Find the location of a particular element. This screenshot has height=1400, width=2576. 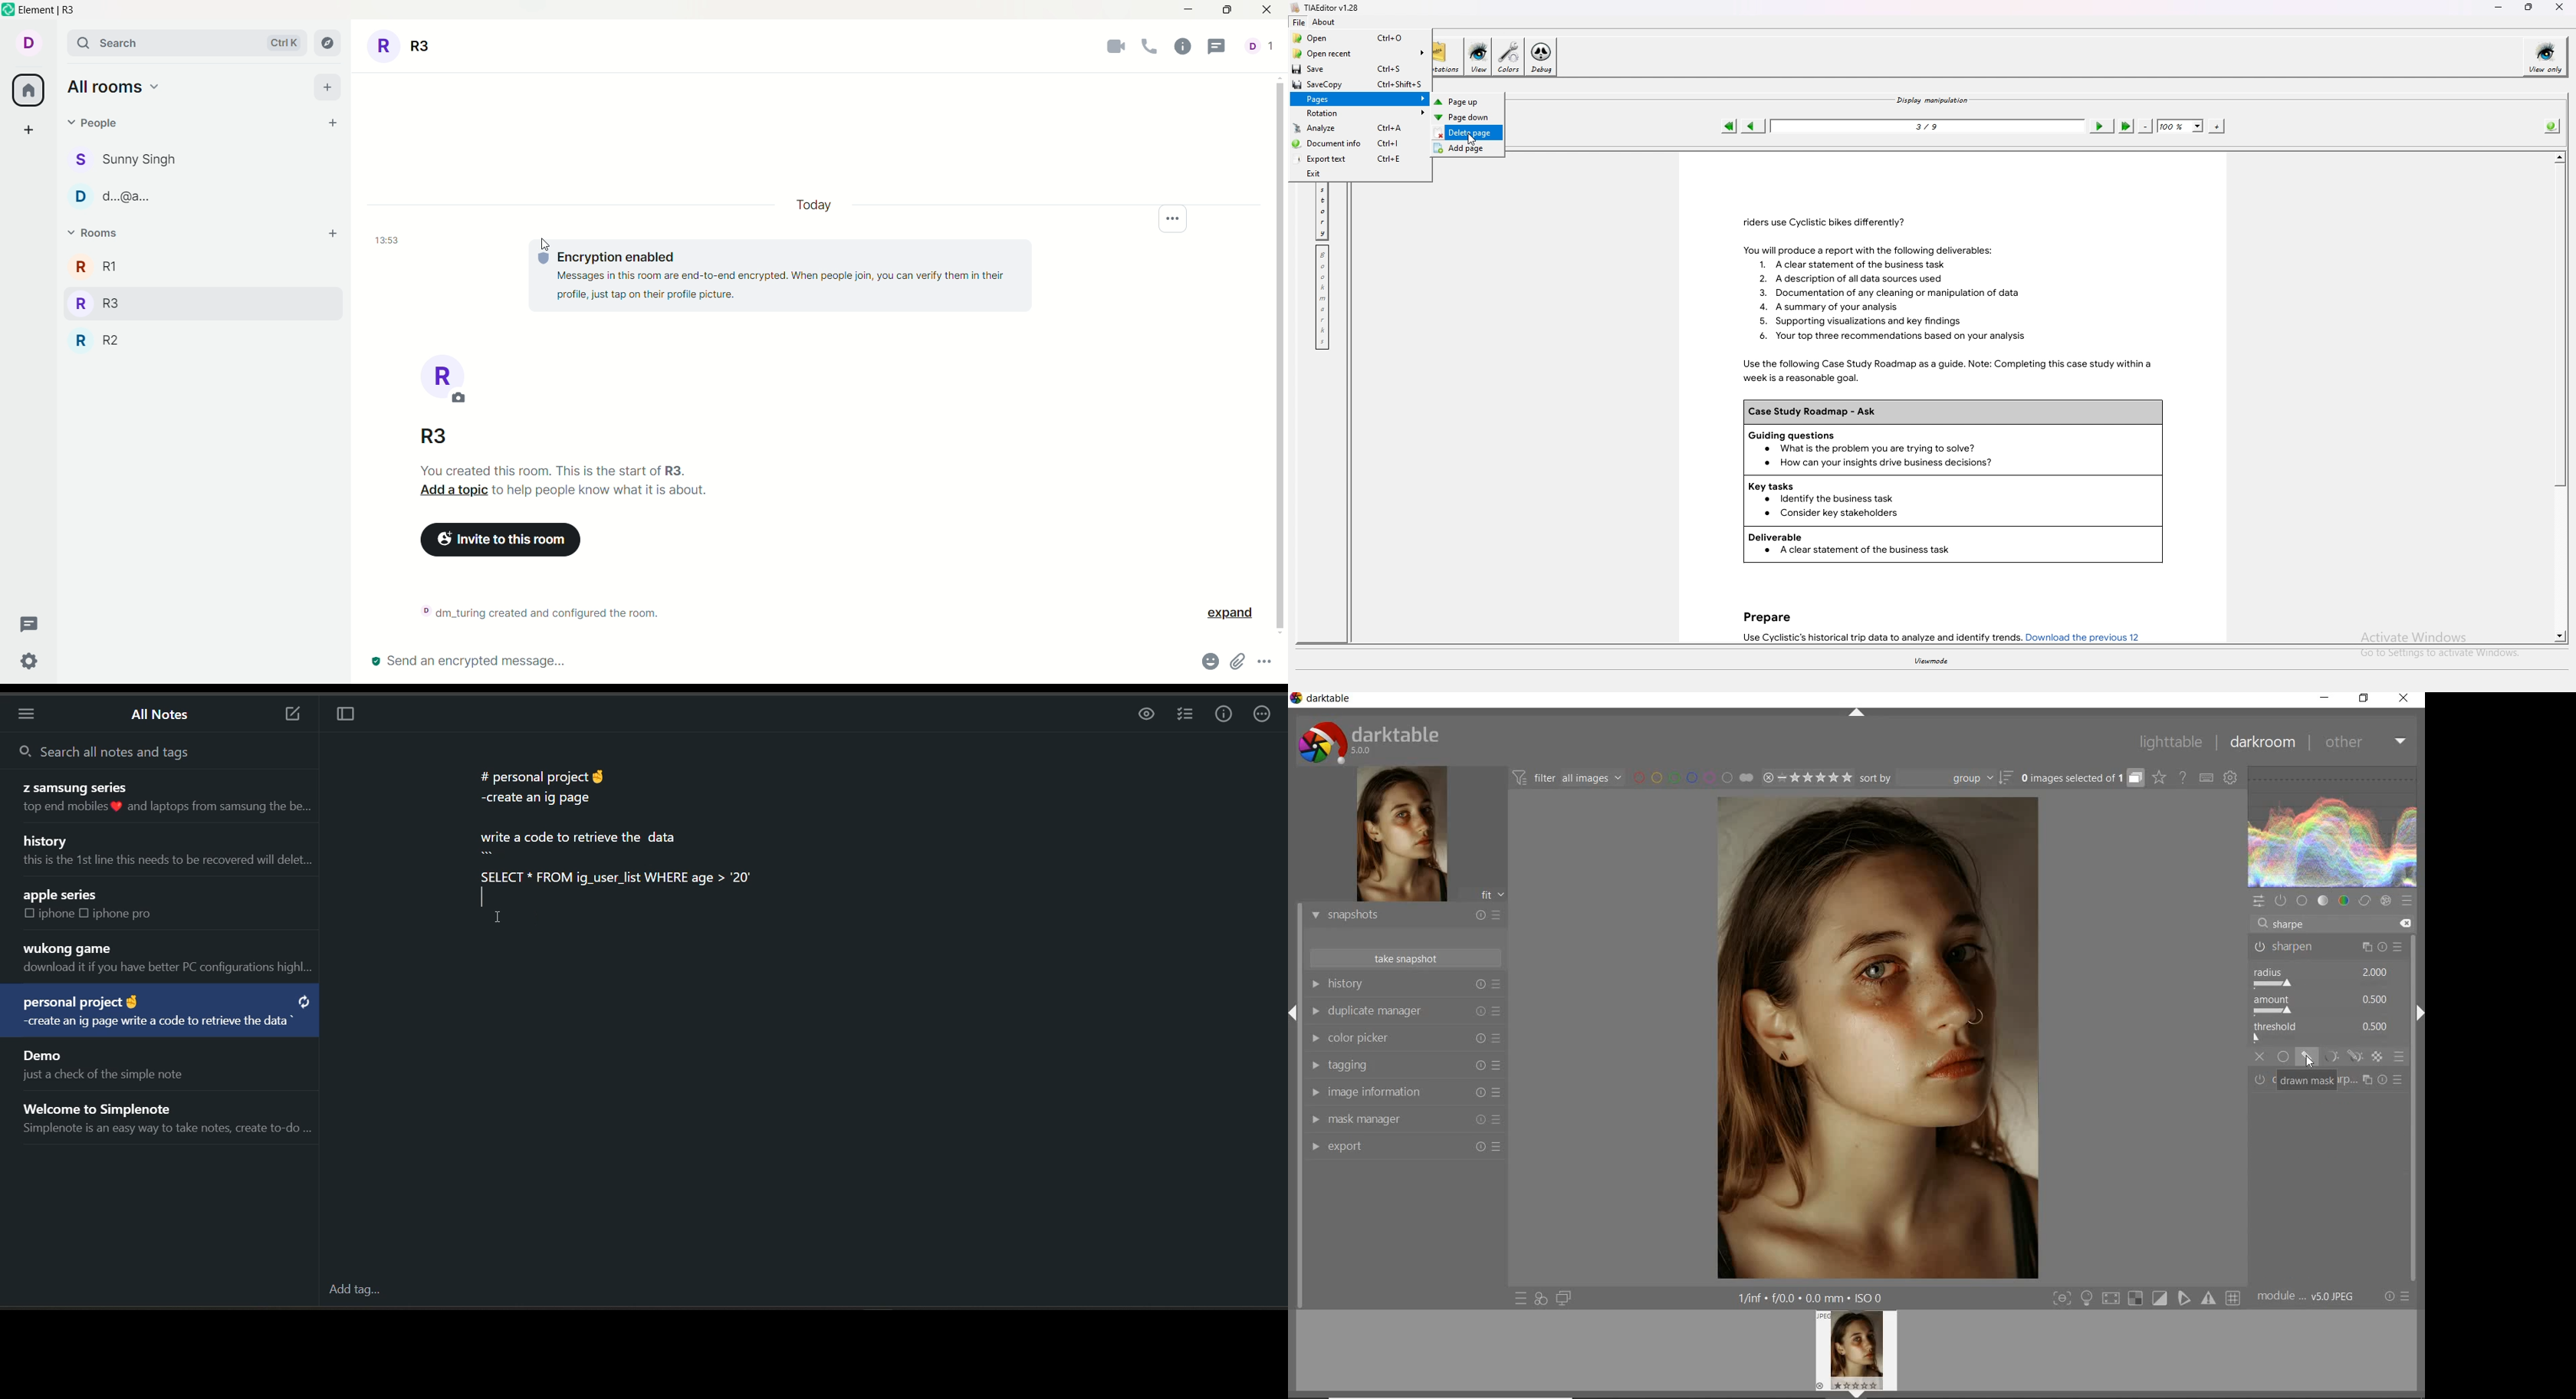

correct is located at coordinates (2365, 902).